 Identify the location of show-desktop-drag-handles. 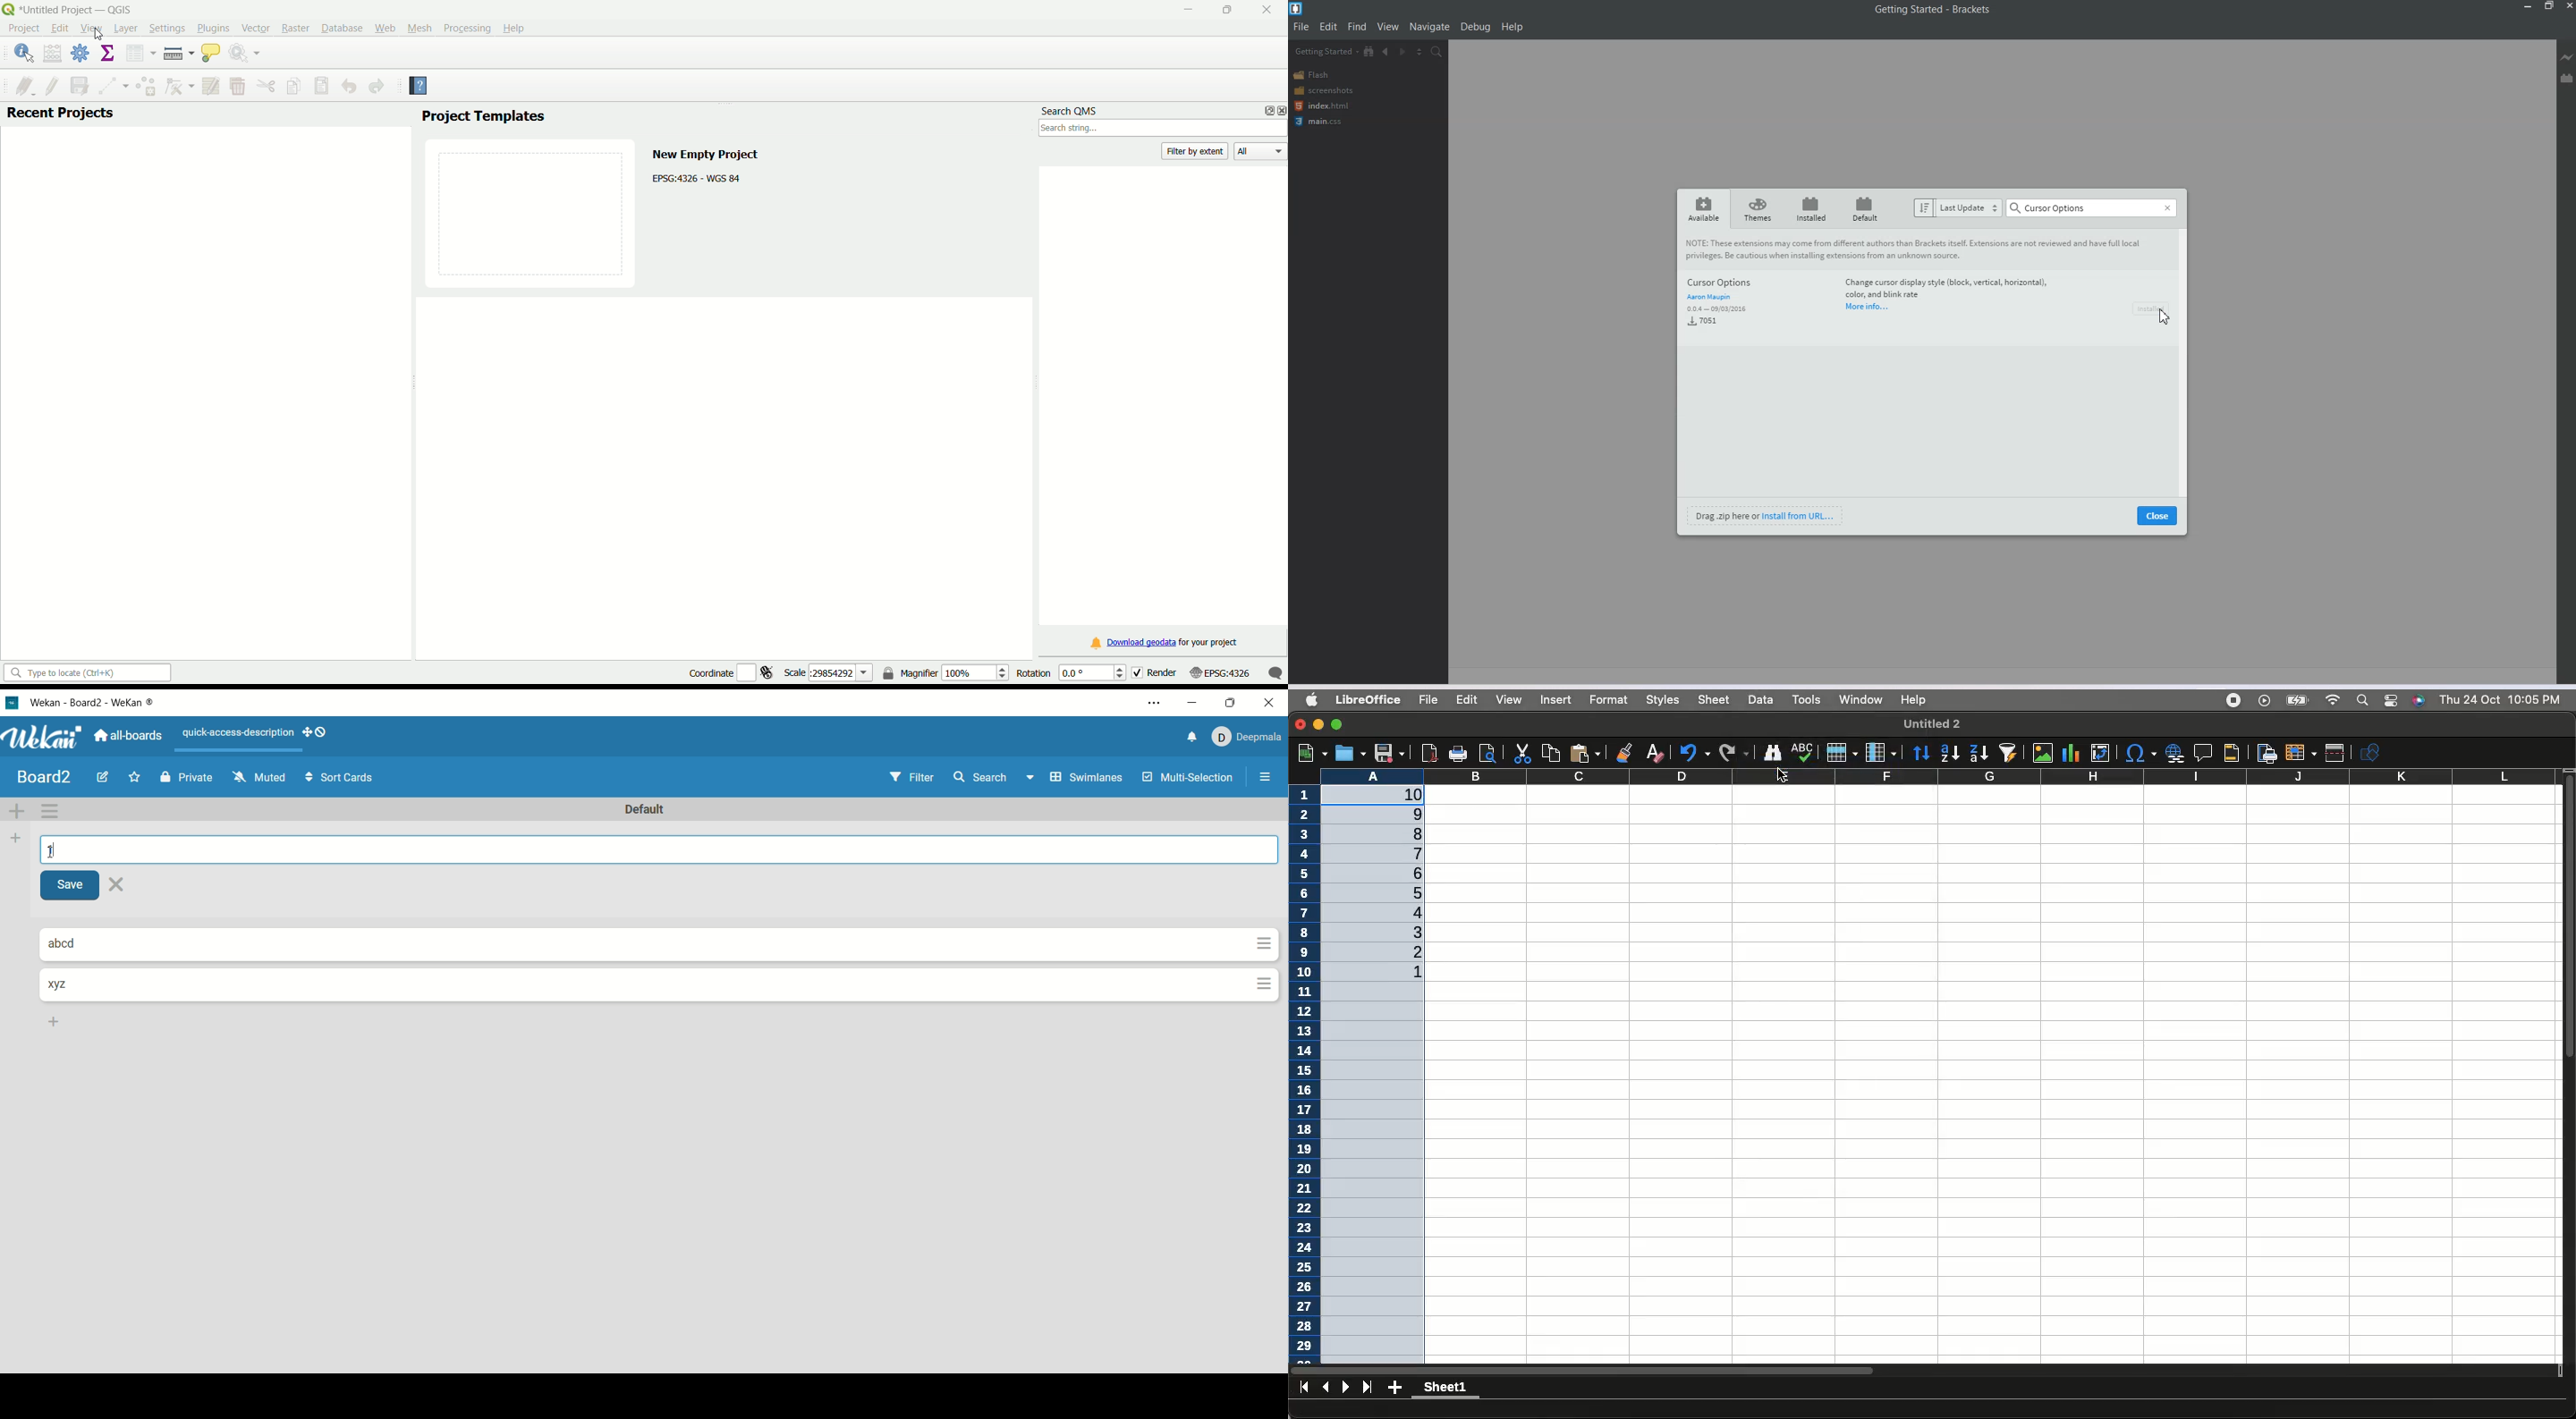
(320, 734).